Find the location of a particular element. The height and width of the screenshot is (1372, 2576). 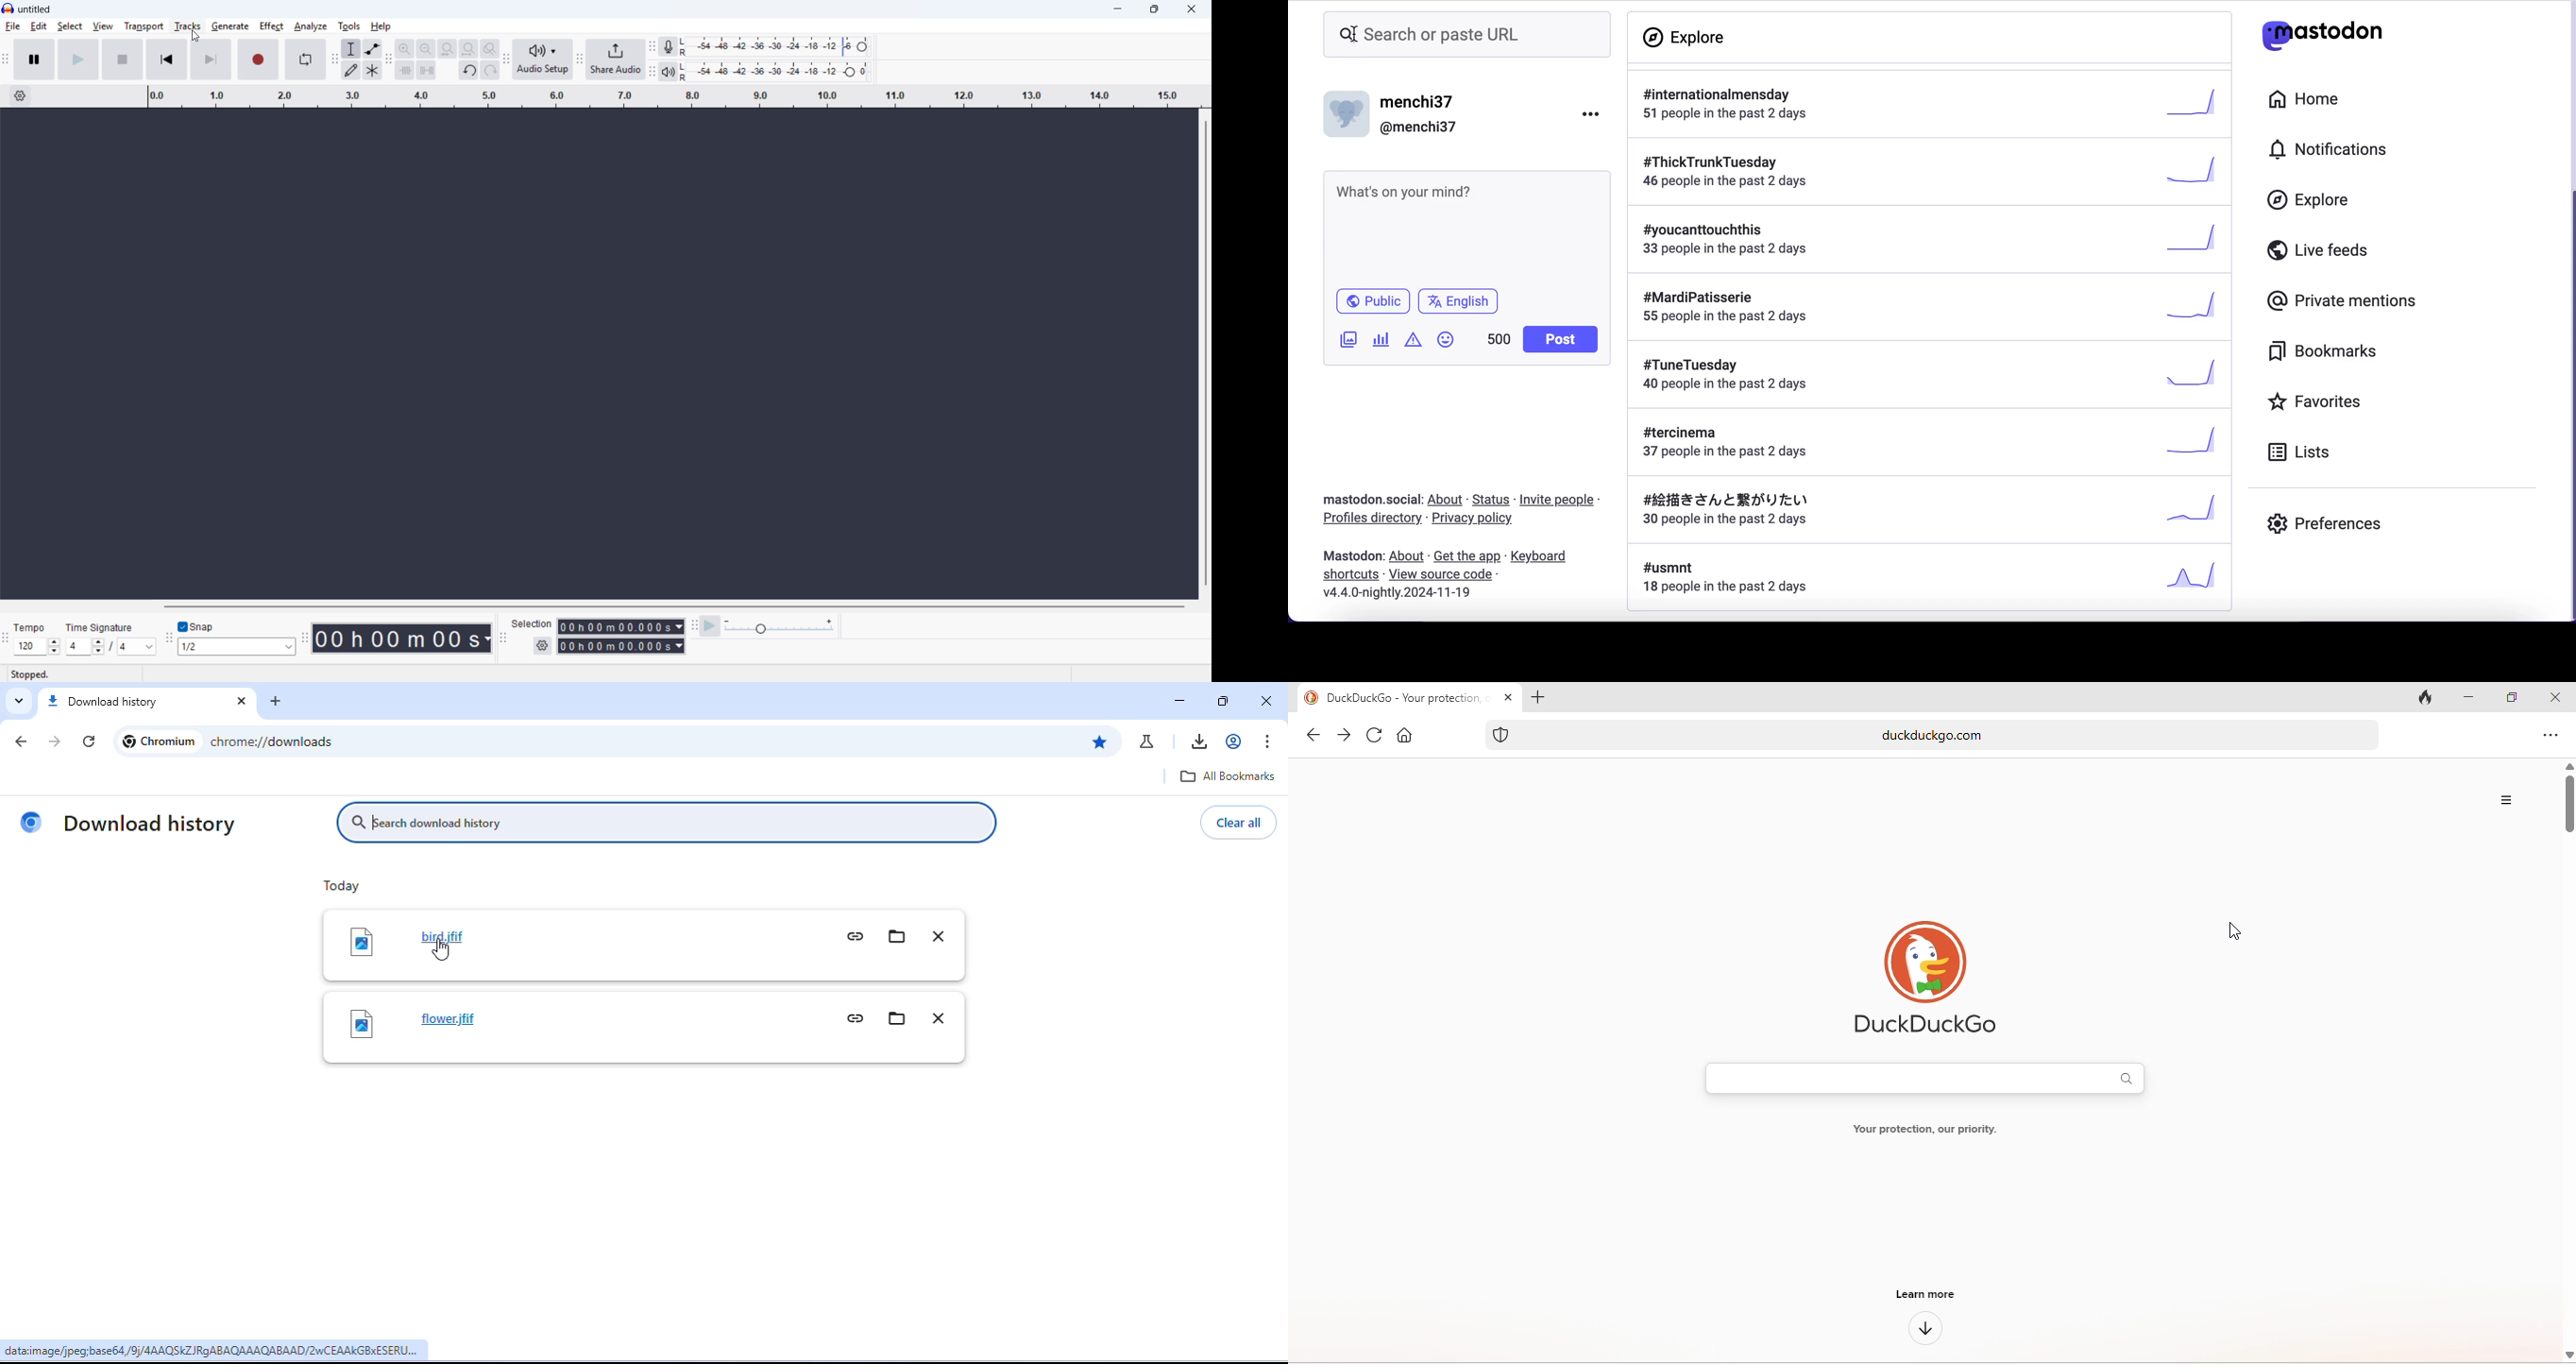

dataiimage/jpeg:base64,/9)/4AAQSKZ RGABAQAAAQABAAD/2wCEAAKGBXESERU... is located at coordinates (218, 1353).